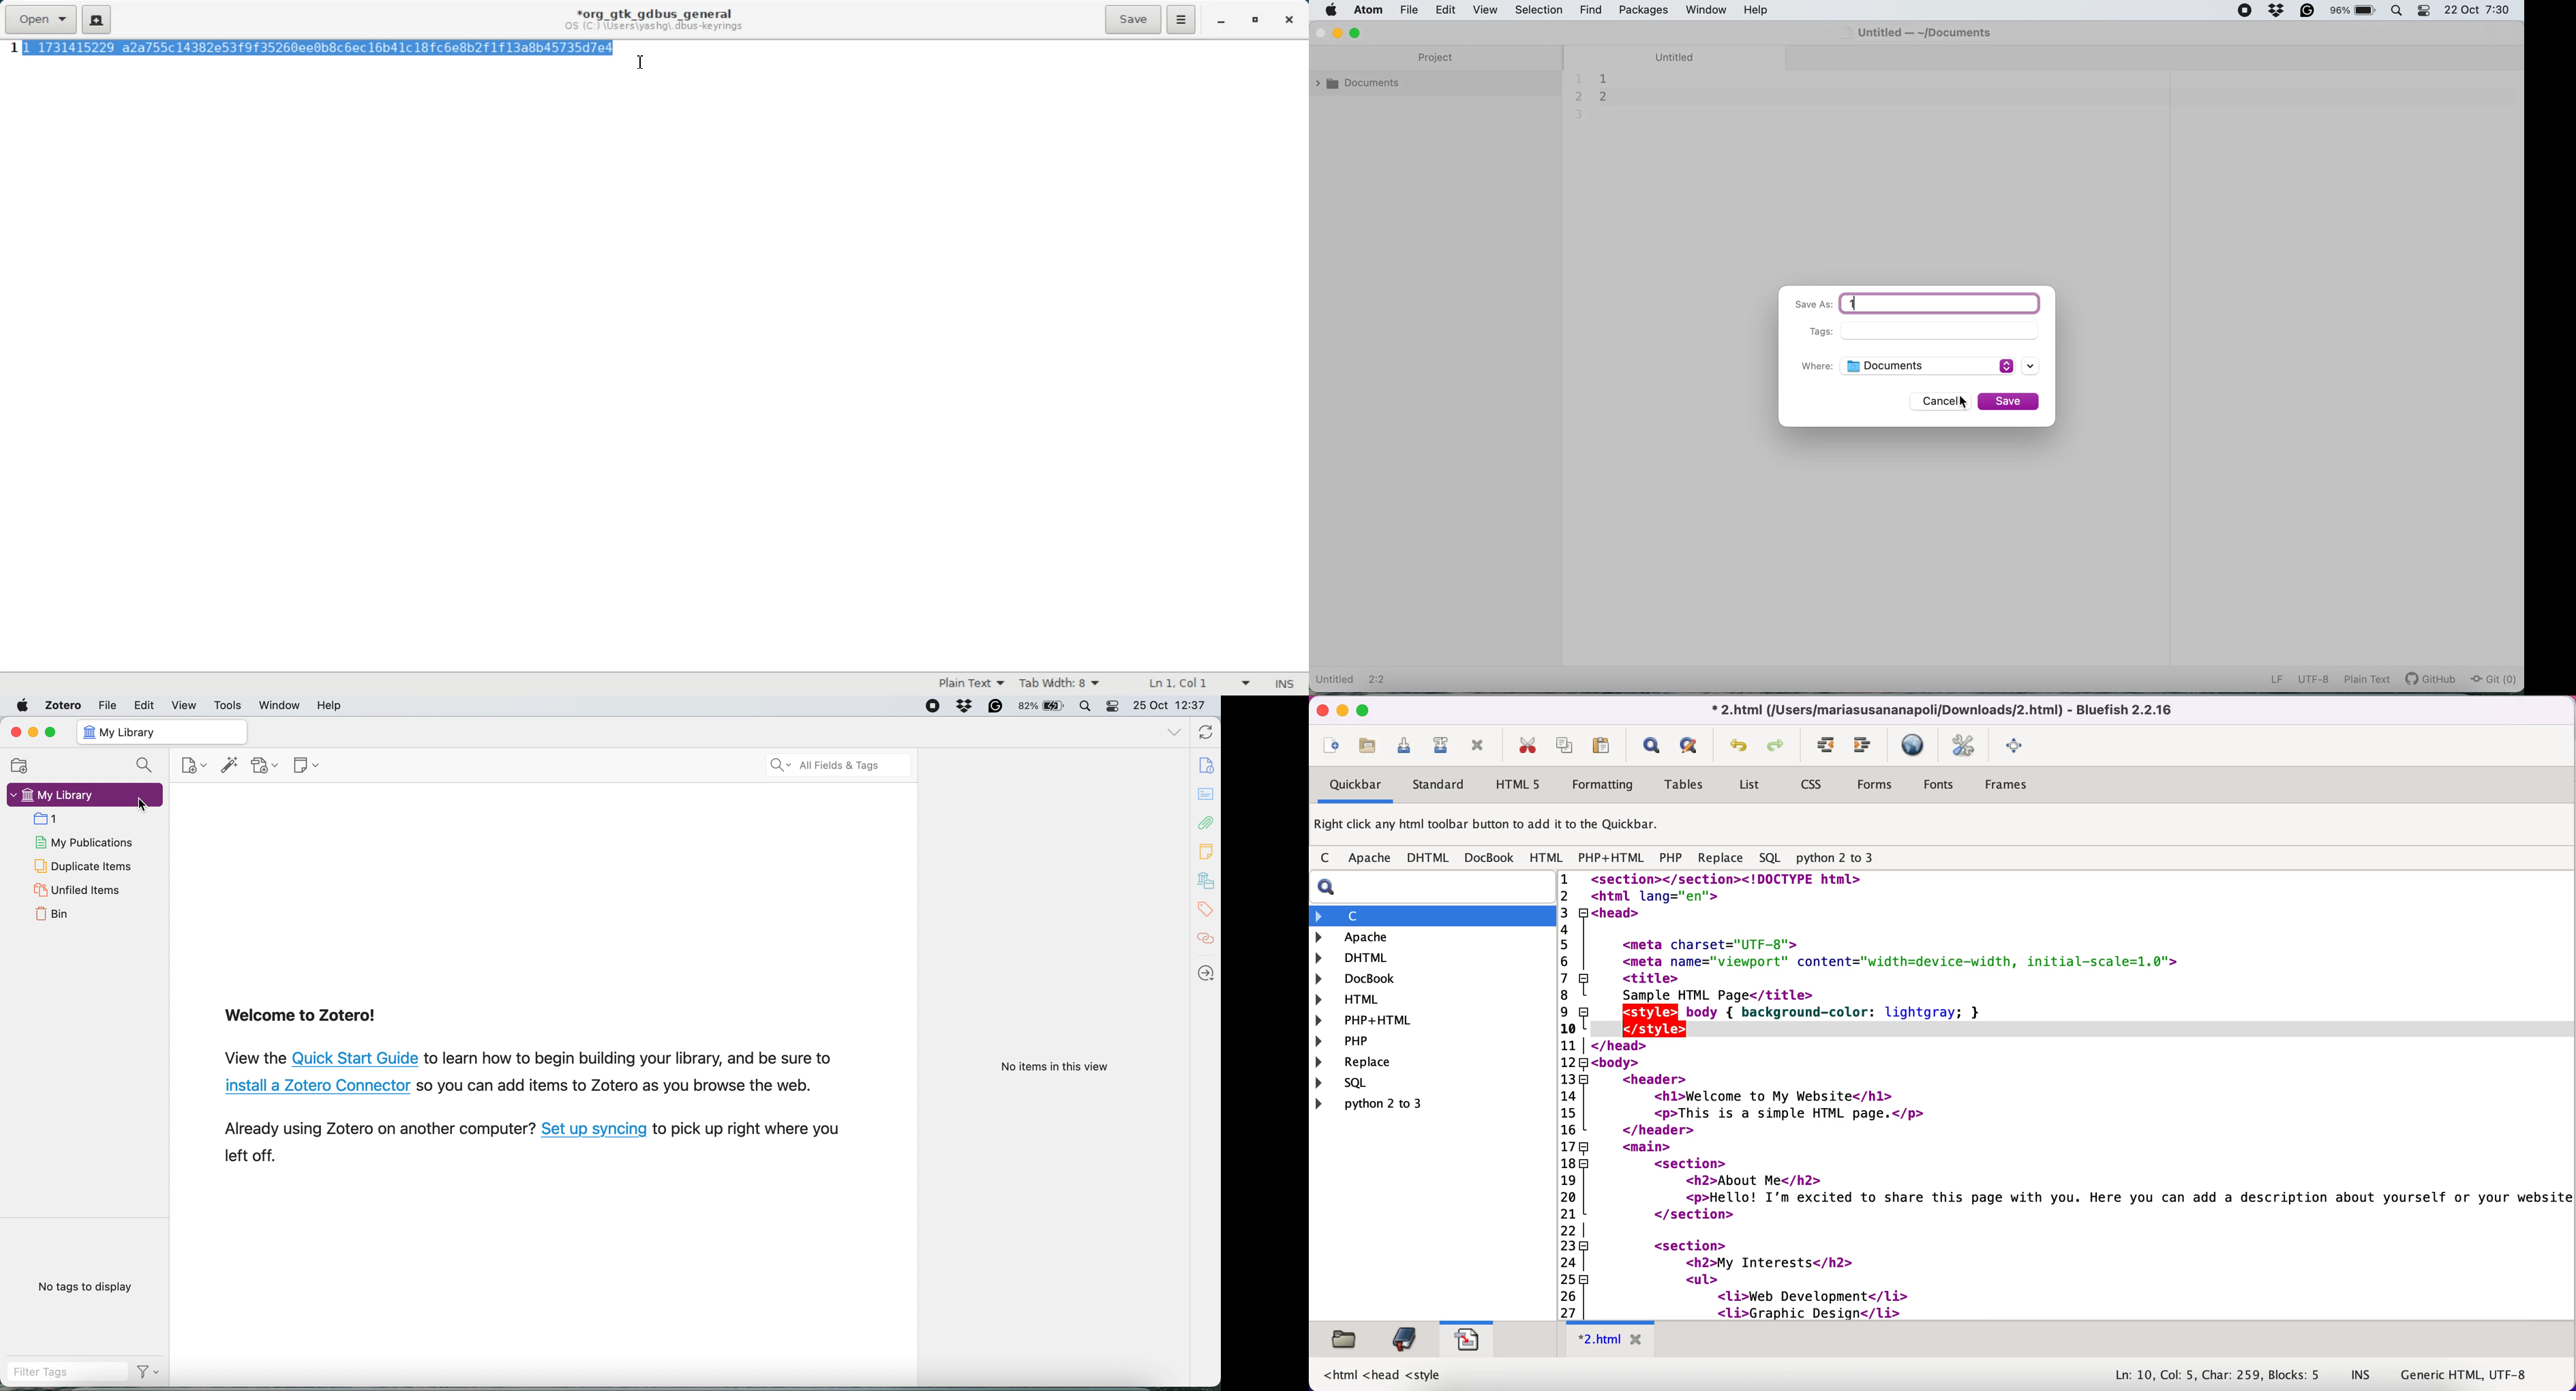 This screenshot has height=1400, width=2576. Describe the element at coordinates (1566, 745) in the screenshot. I see `copy` at that location.